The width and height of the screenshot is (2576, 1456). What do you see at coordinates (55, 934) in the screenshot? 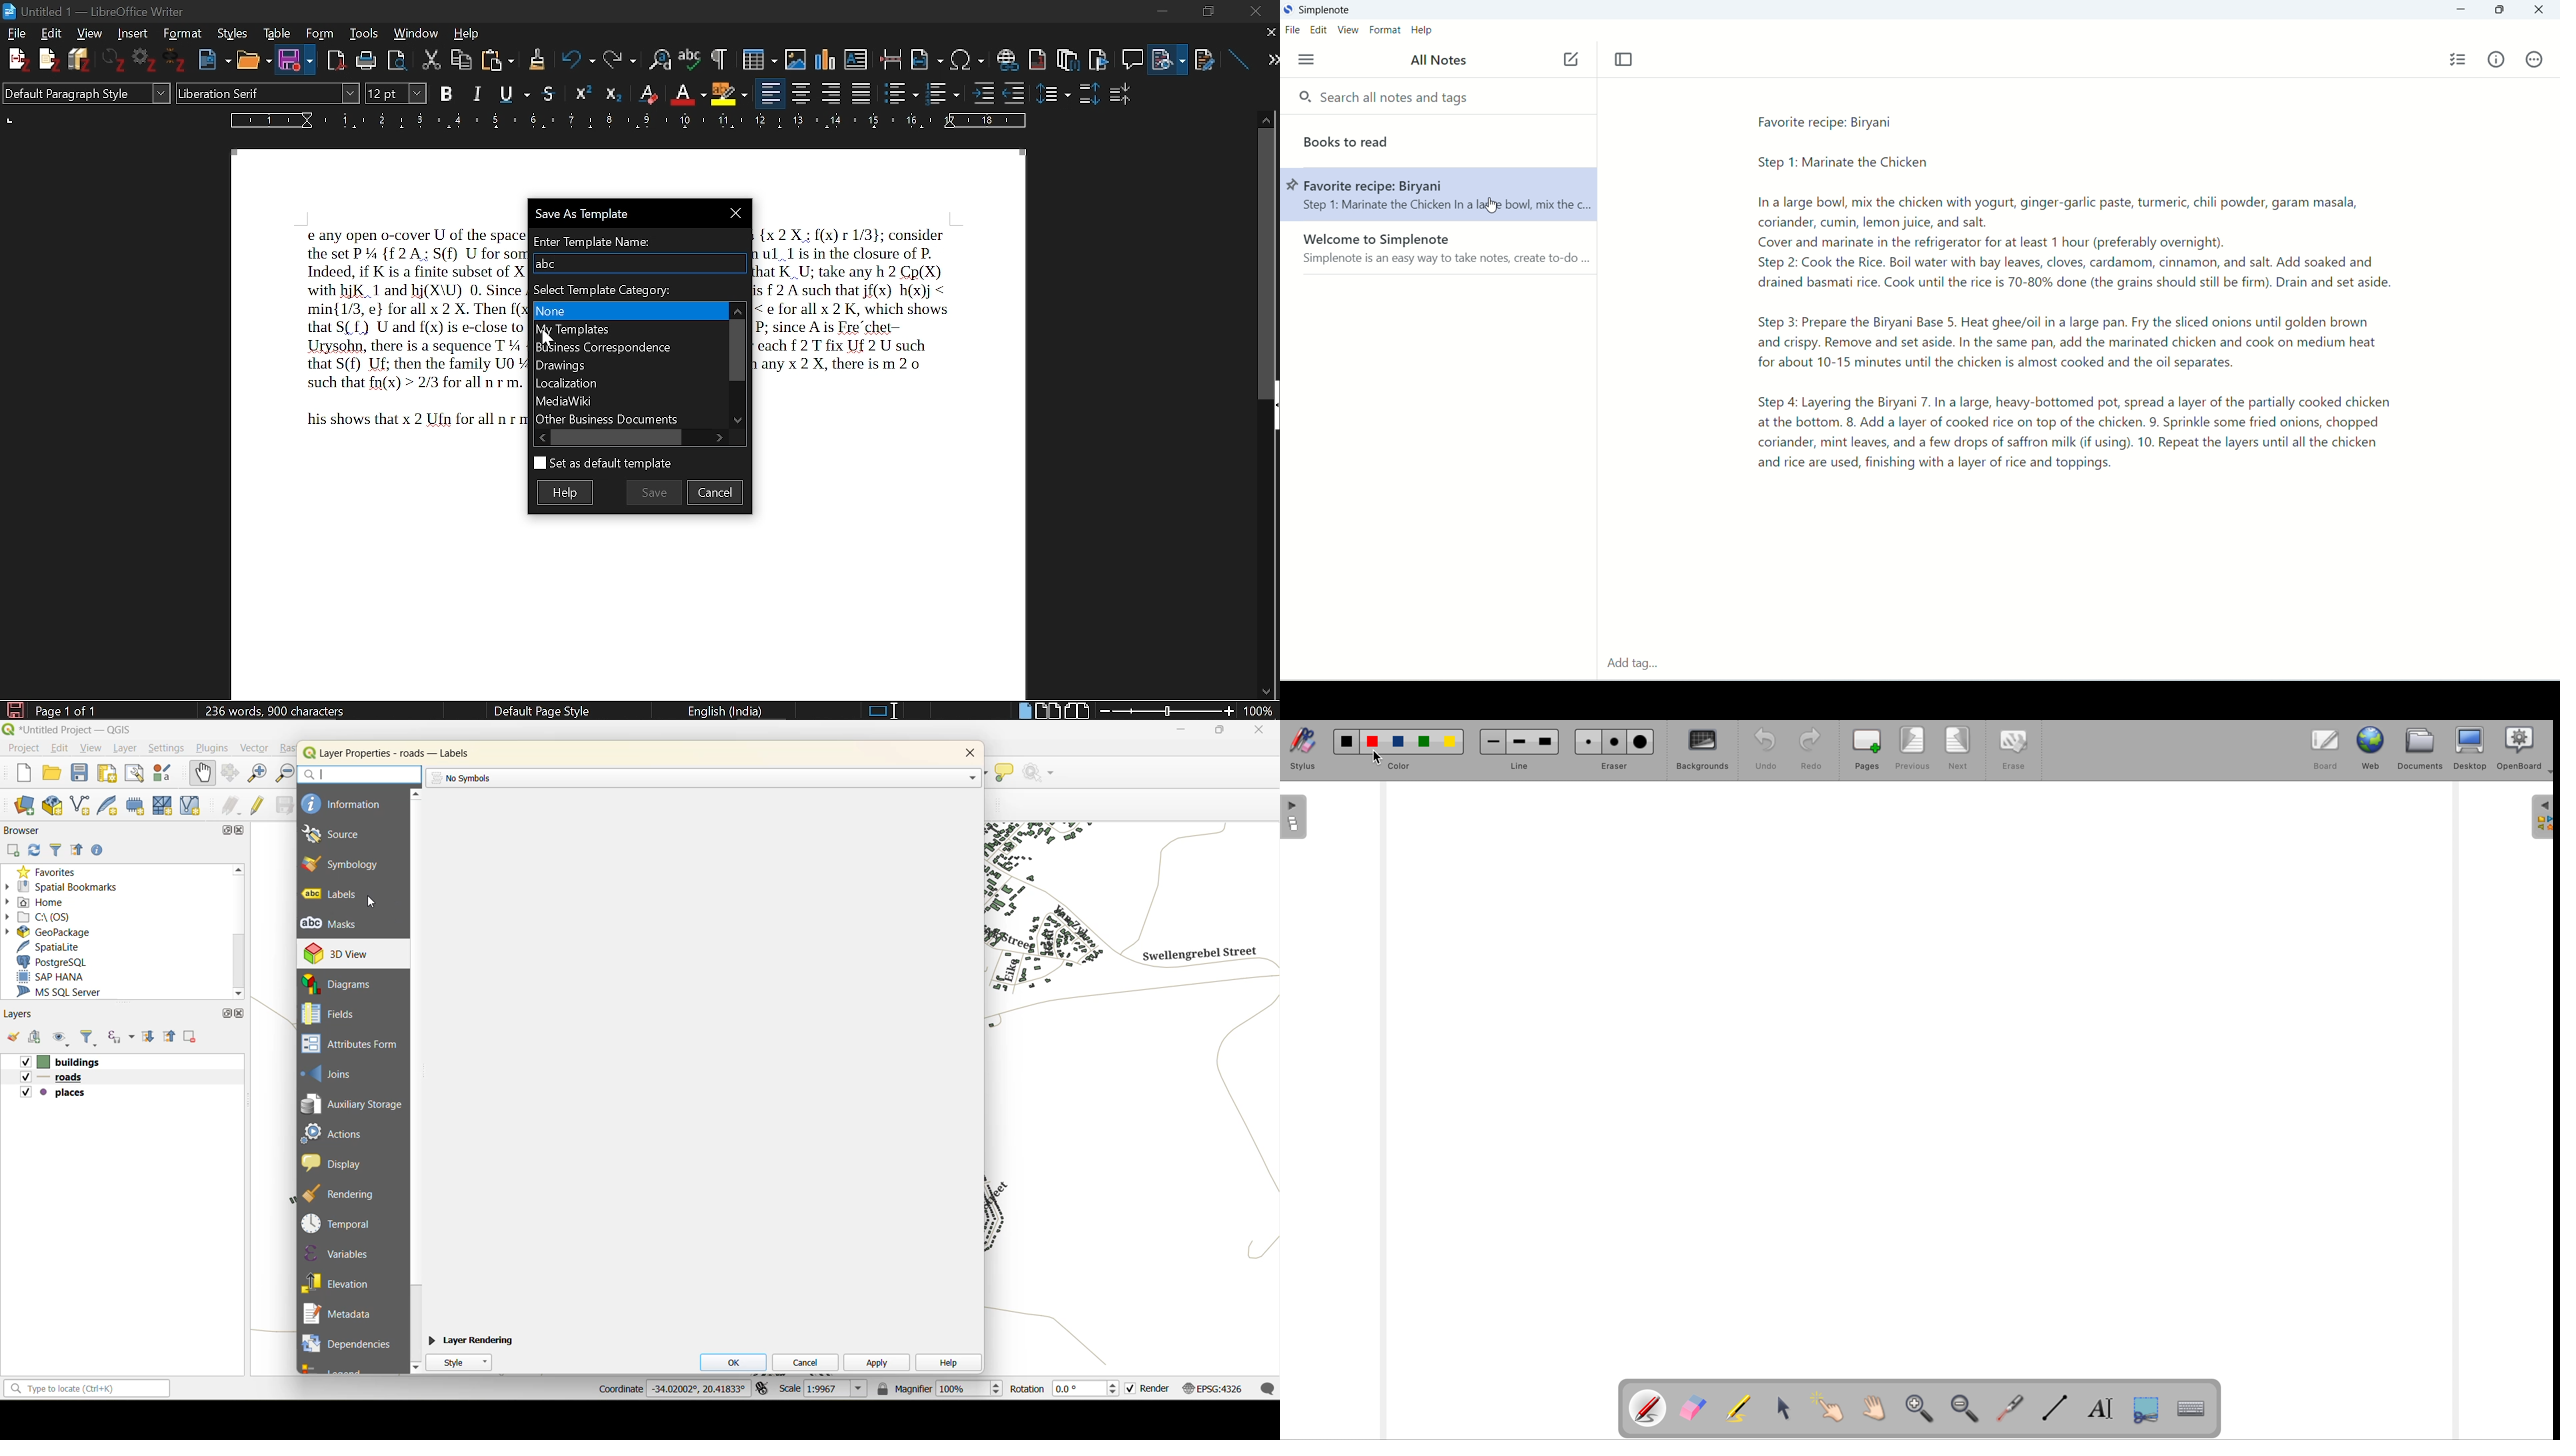
I see `geopackage` at bounding box center [55, 934].